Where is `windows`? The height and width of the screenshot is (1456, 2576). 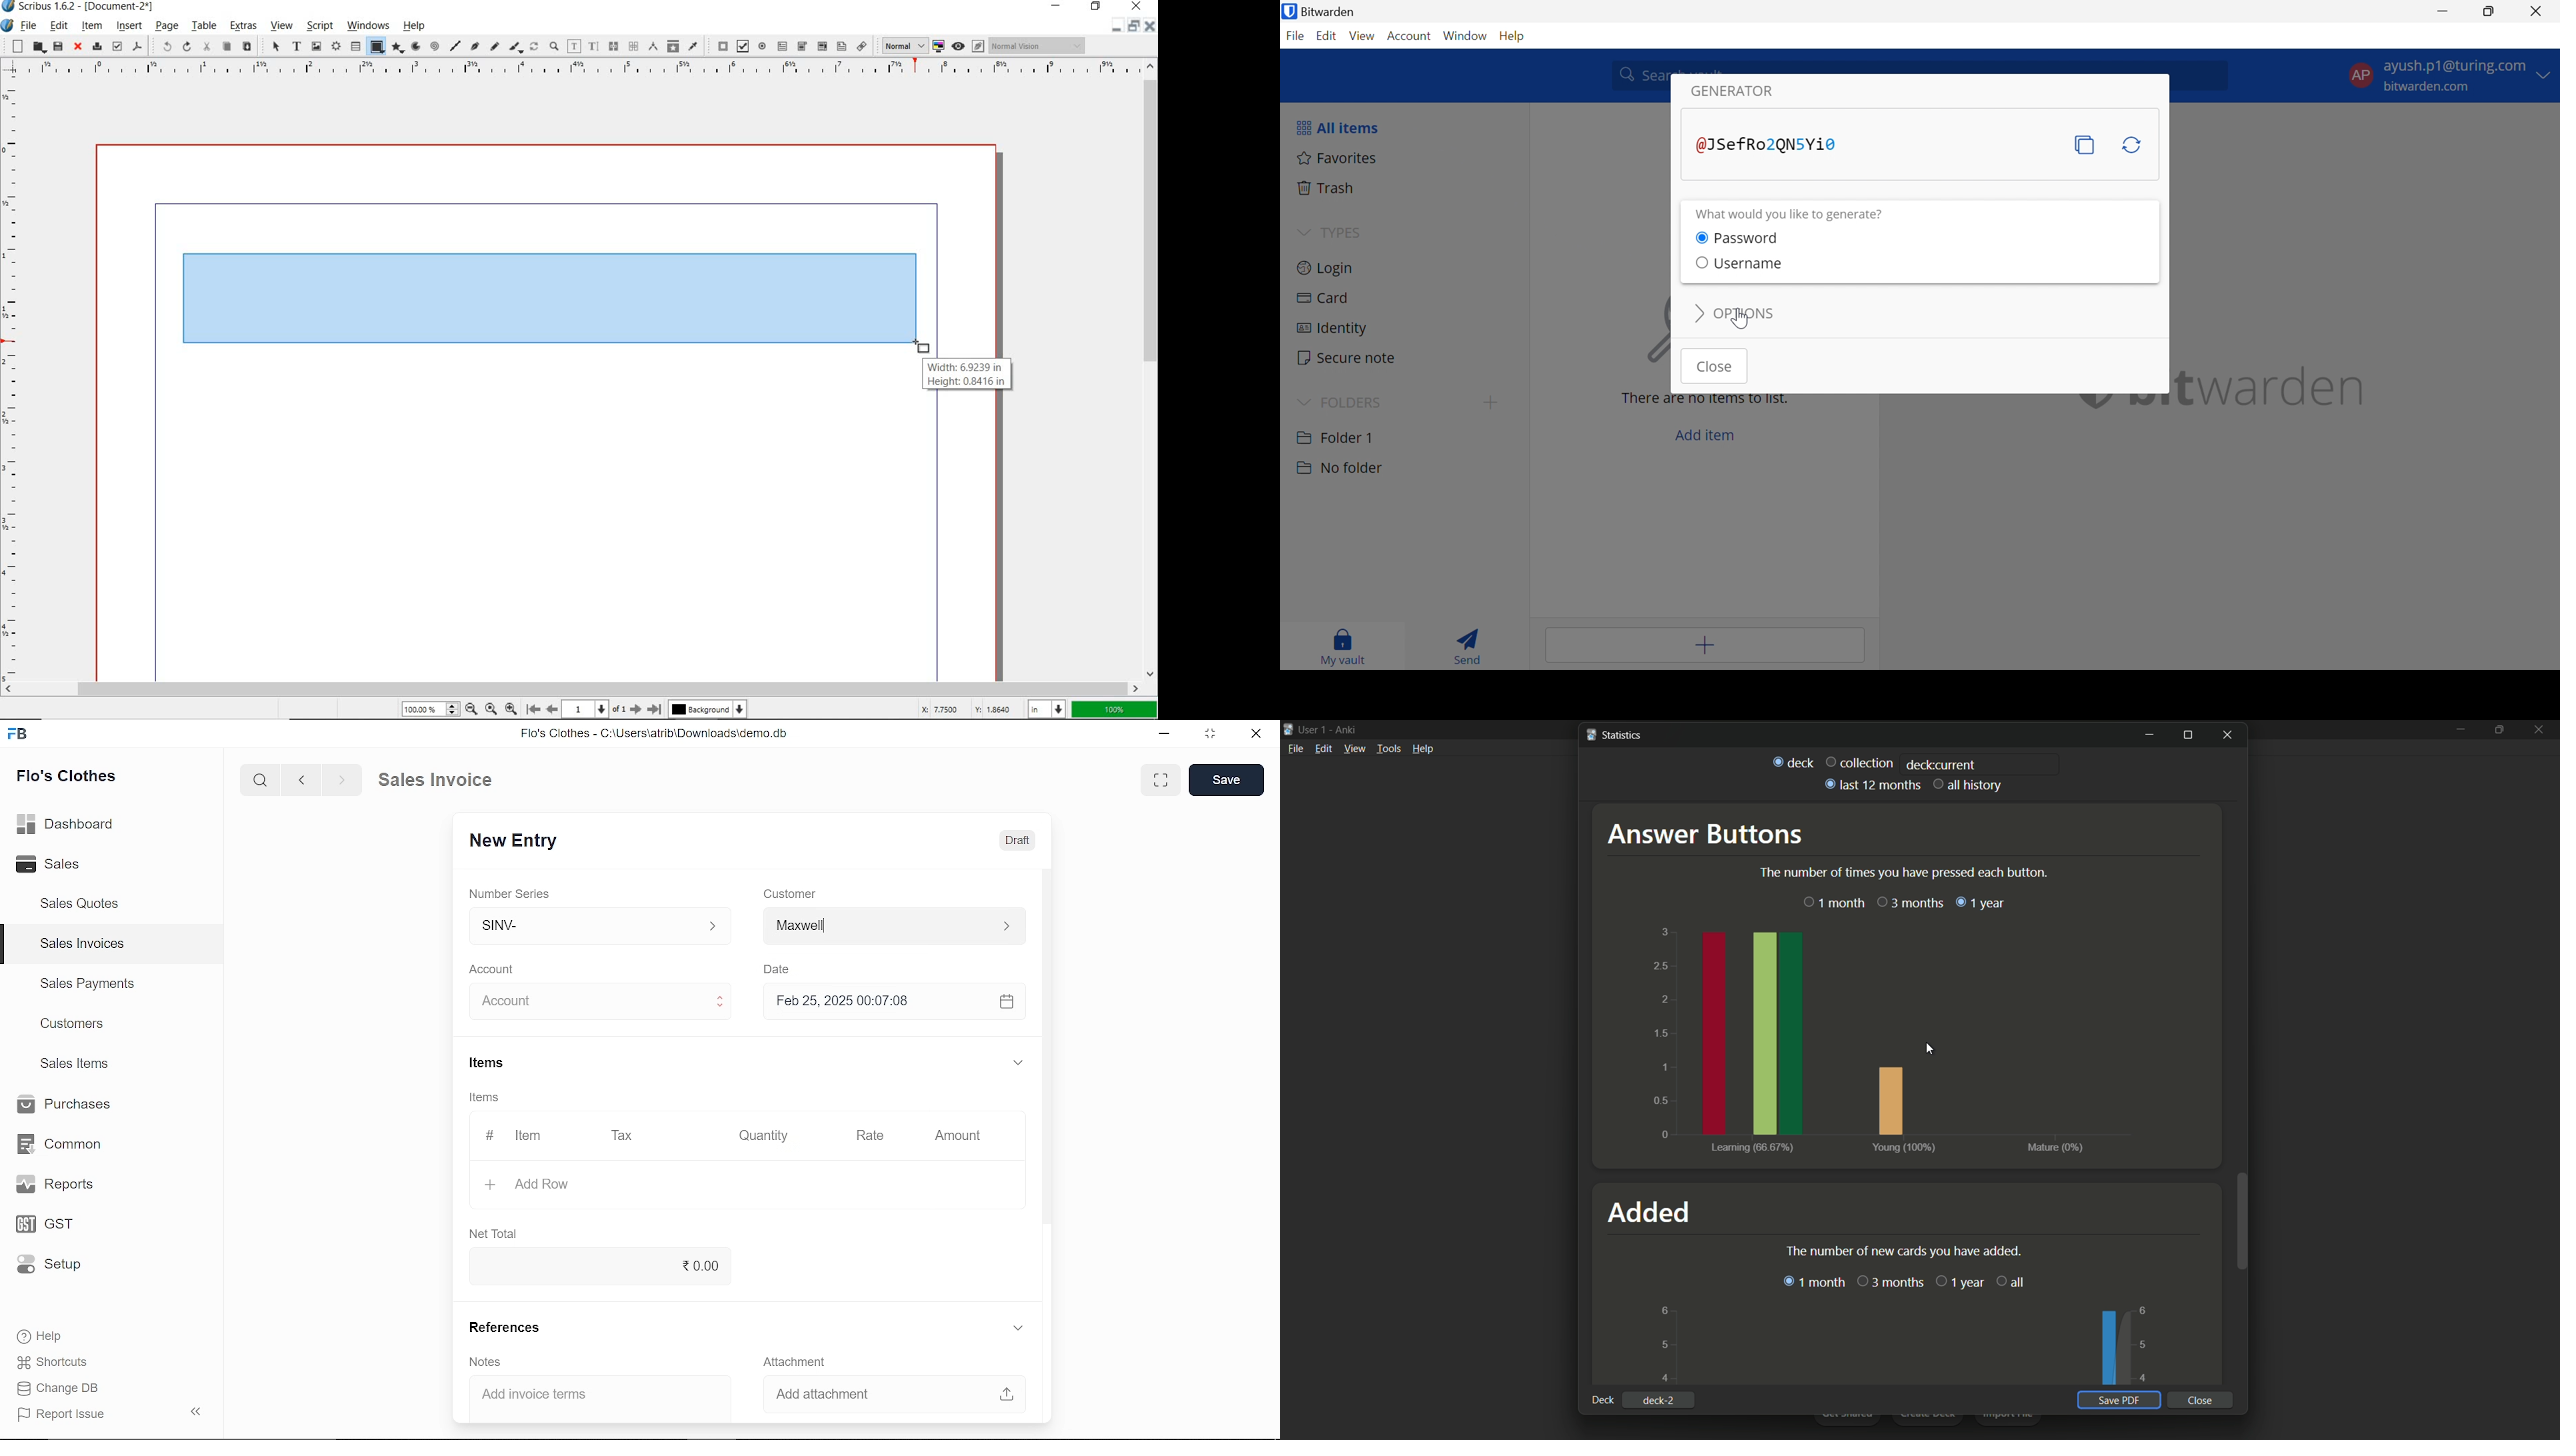
windows is located at coordinates (369, 26).